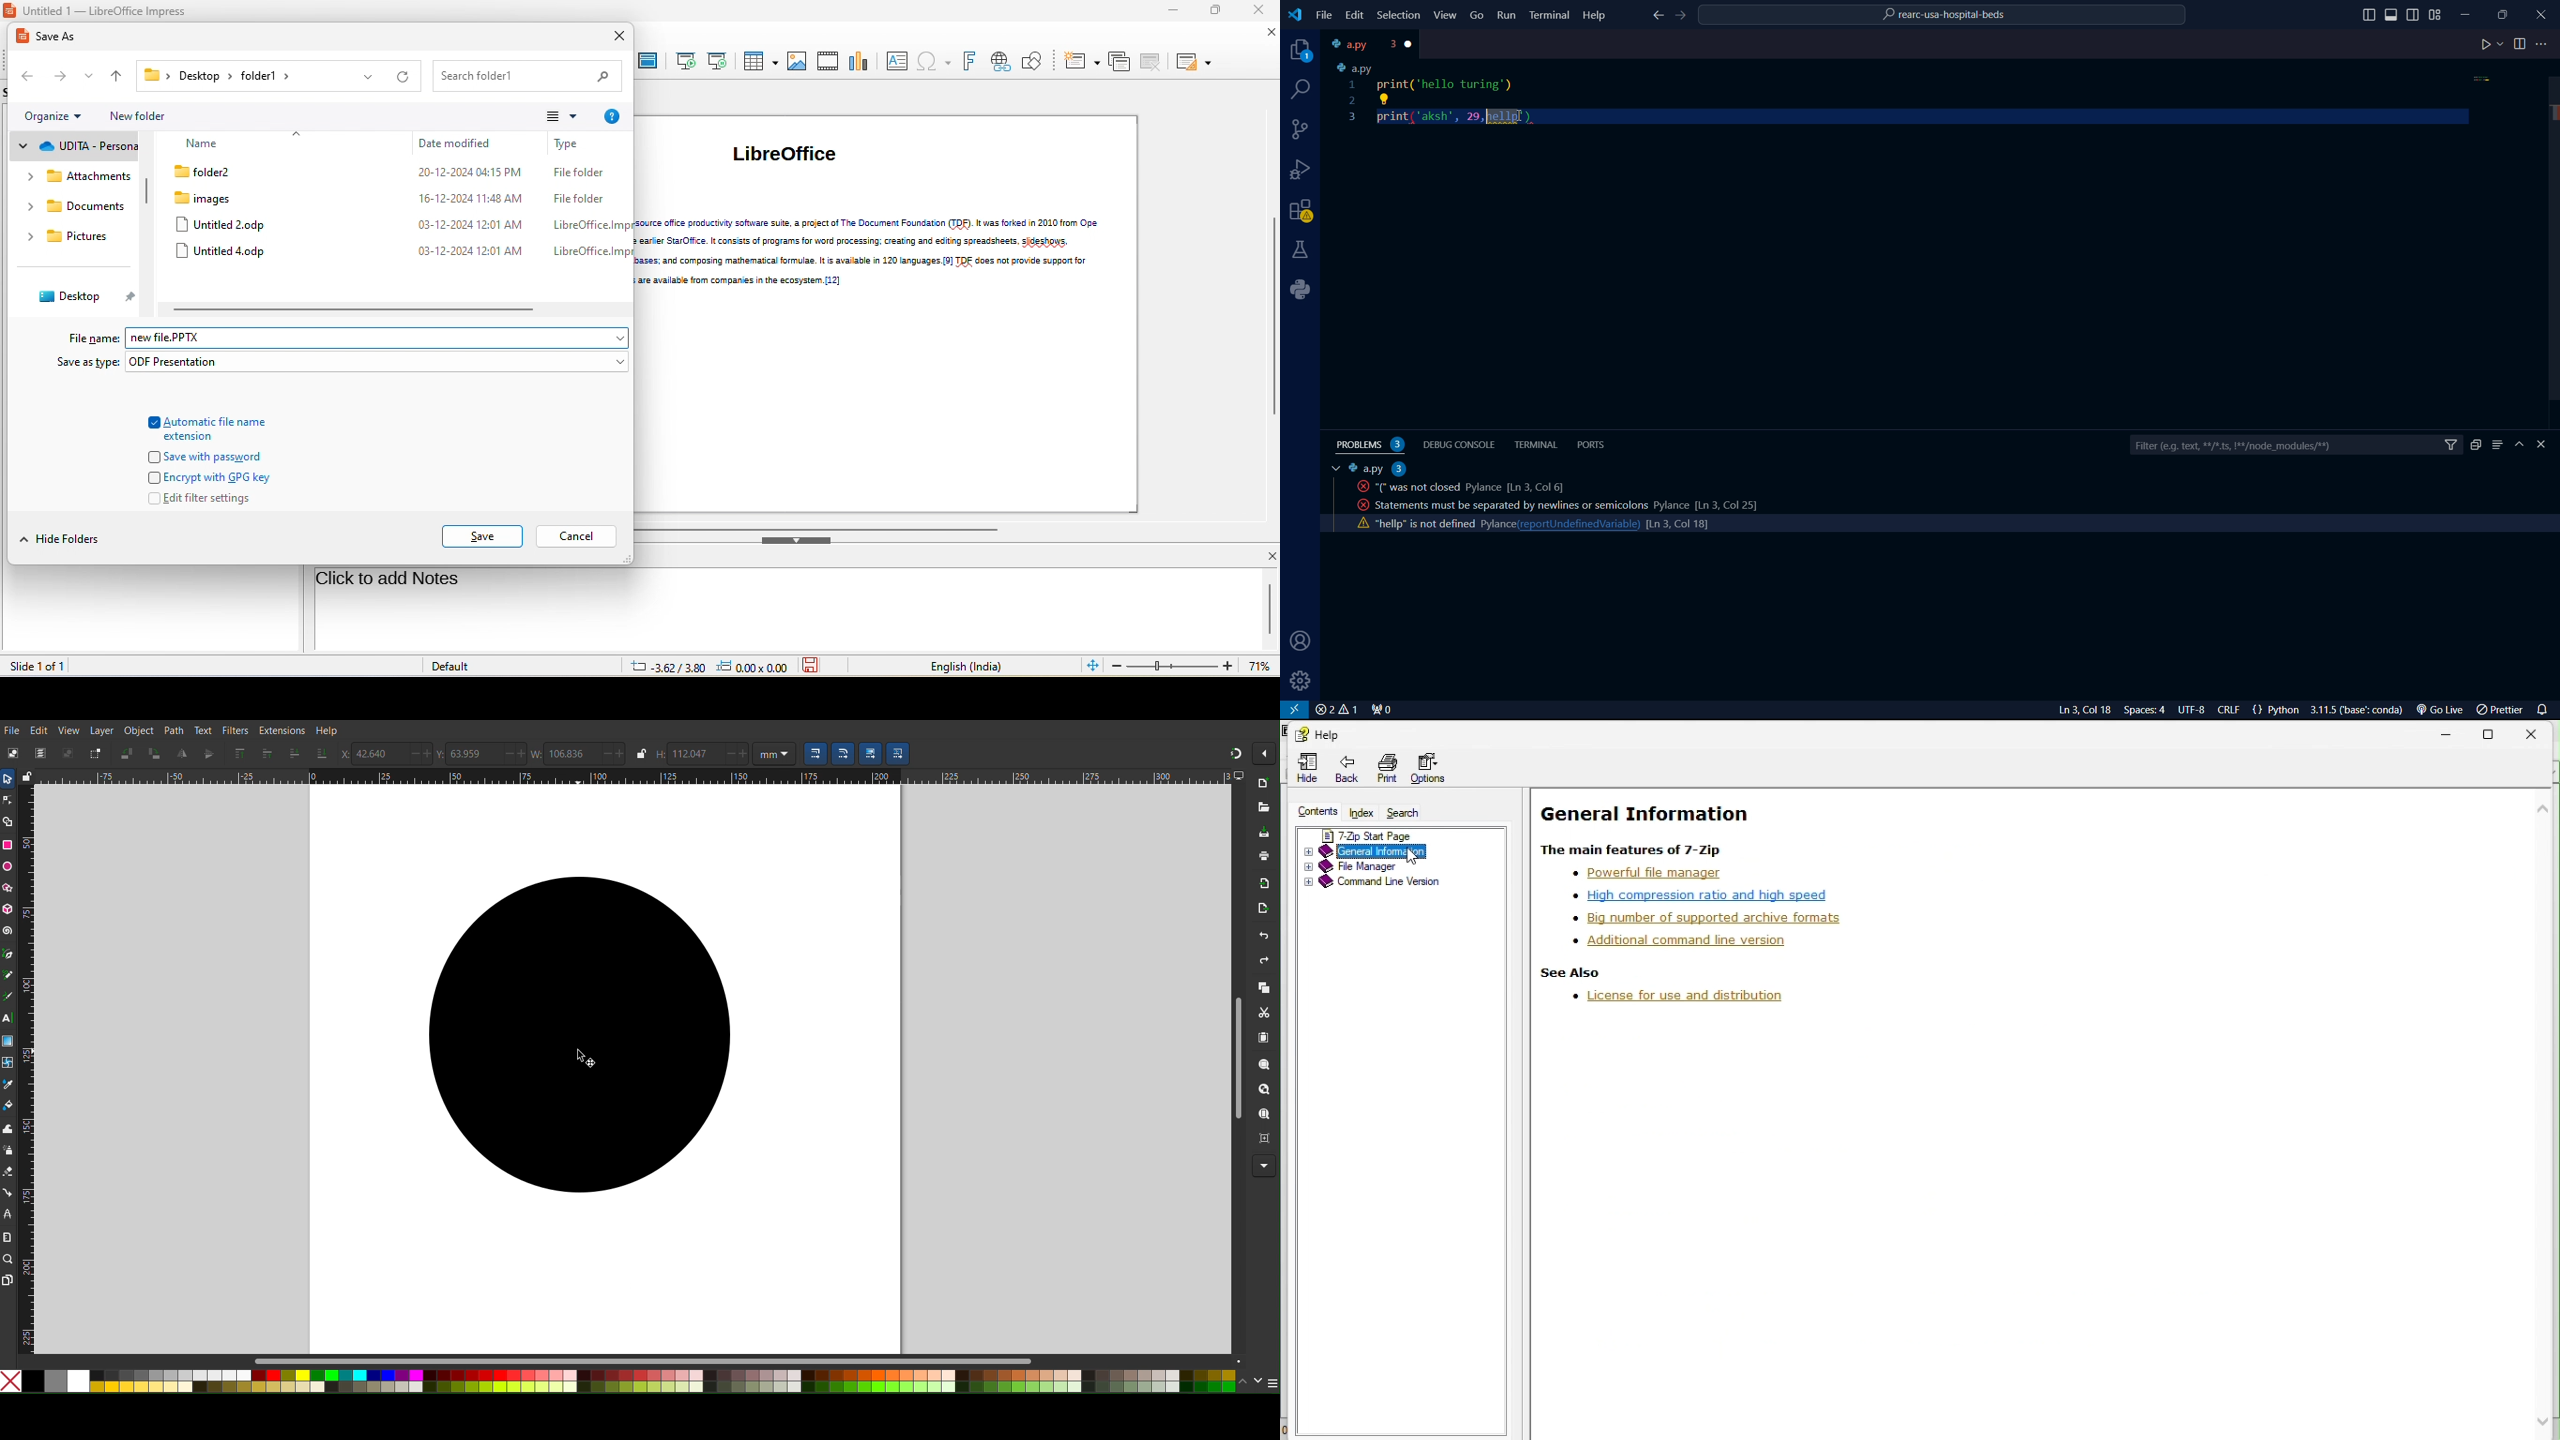  I want to click on odf presentation, so click(380, 363).